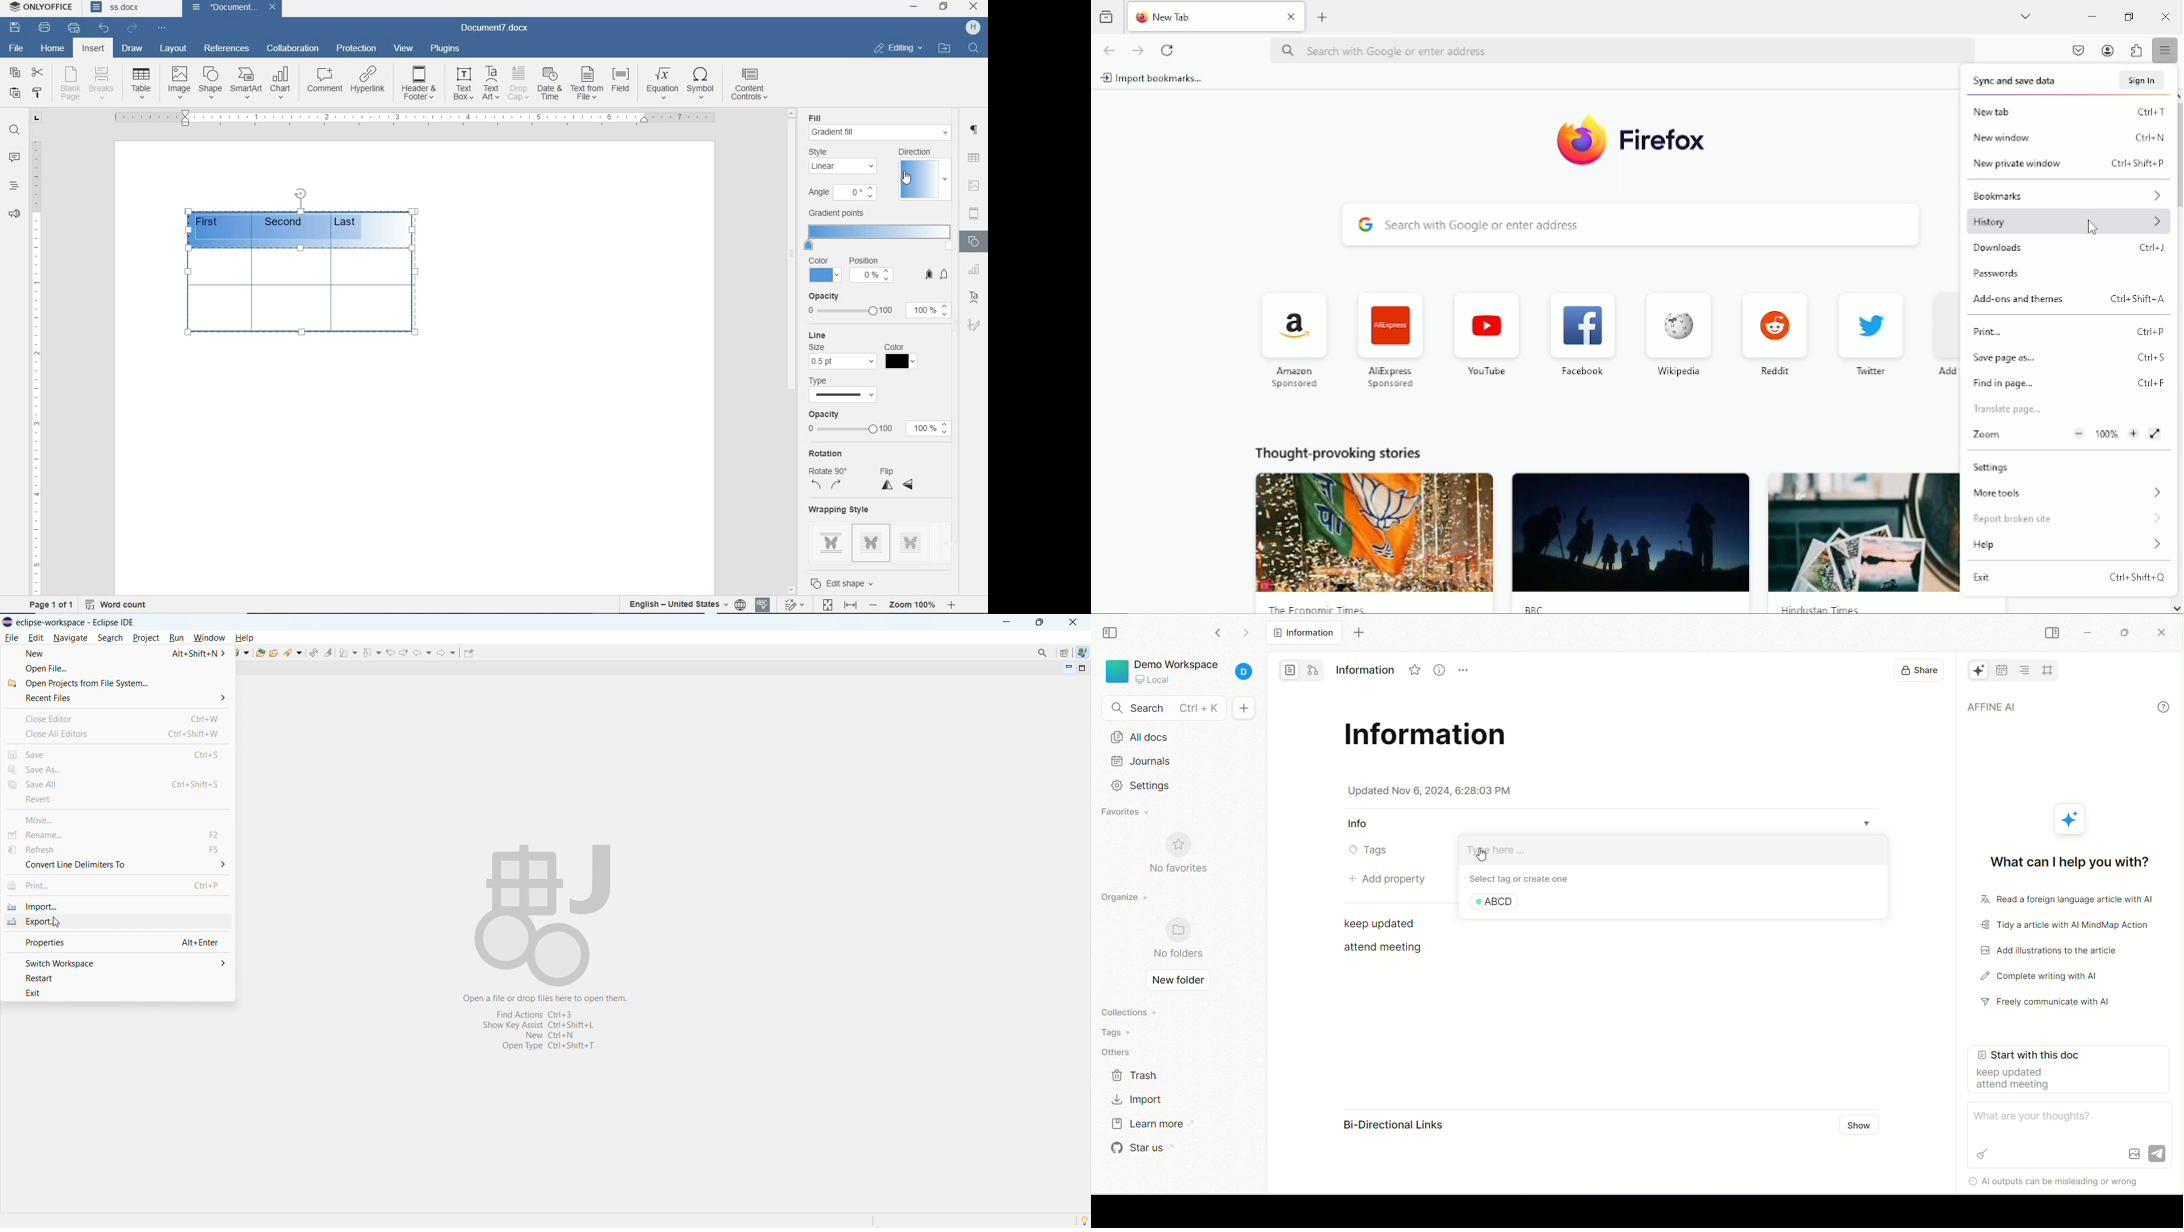  Describe the element at coordinates (822, 259) in the screenshot. I see `color` at that location.